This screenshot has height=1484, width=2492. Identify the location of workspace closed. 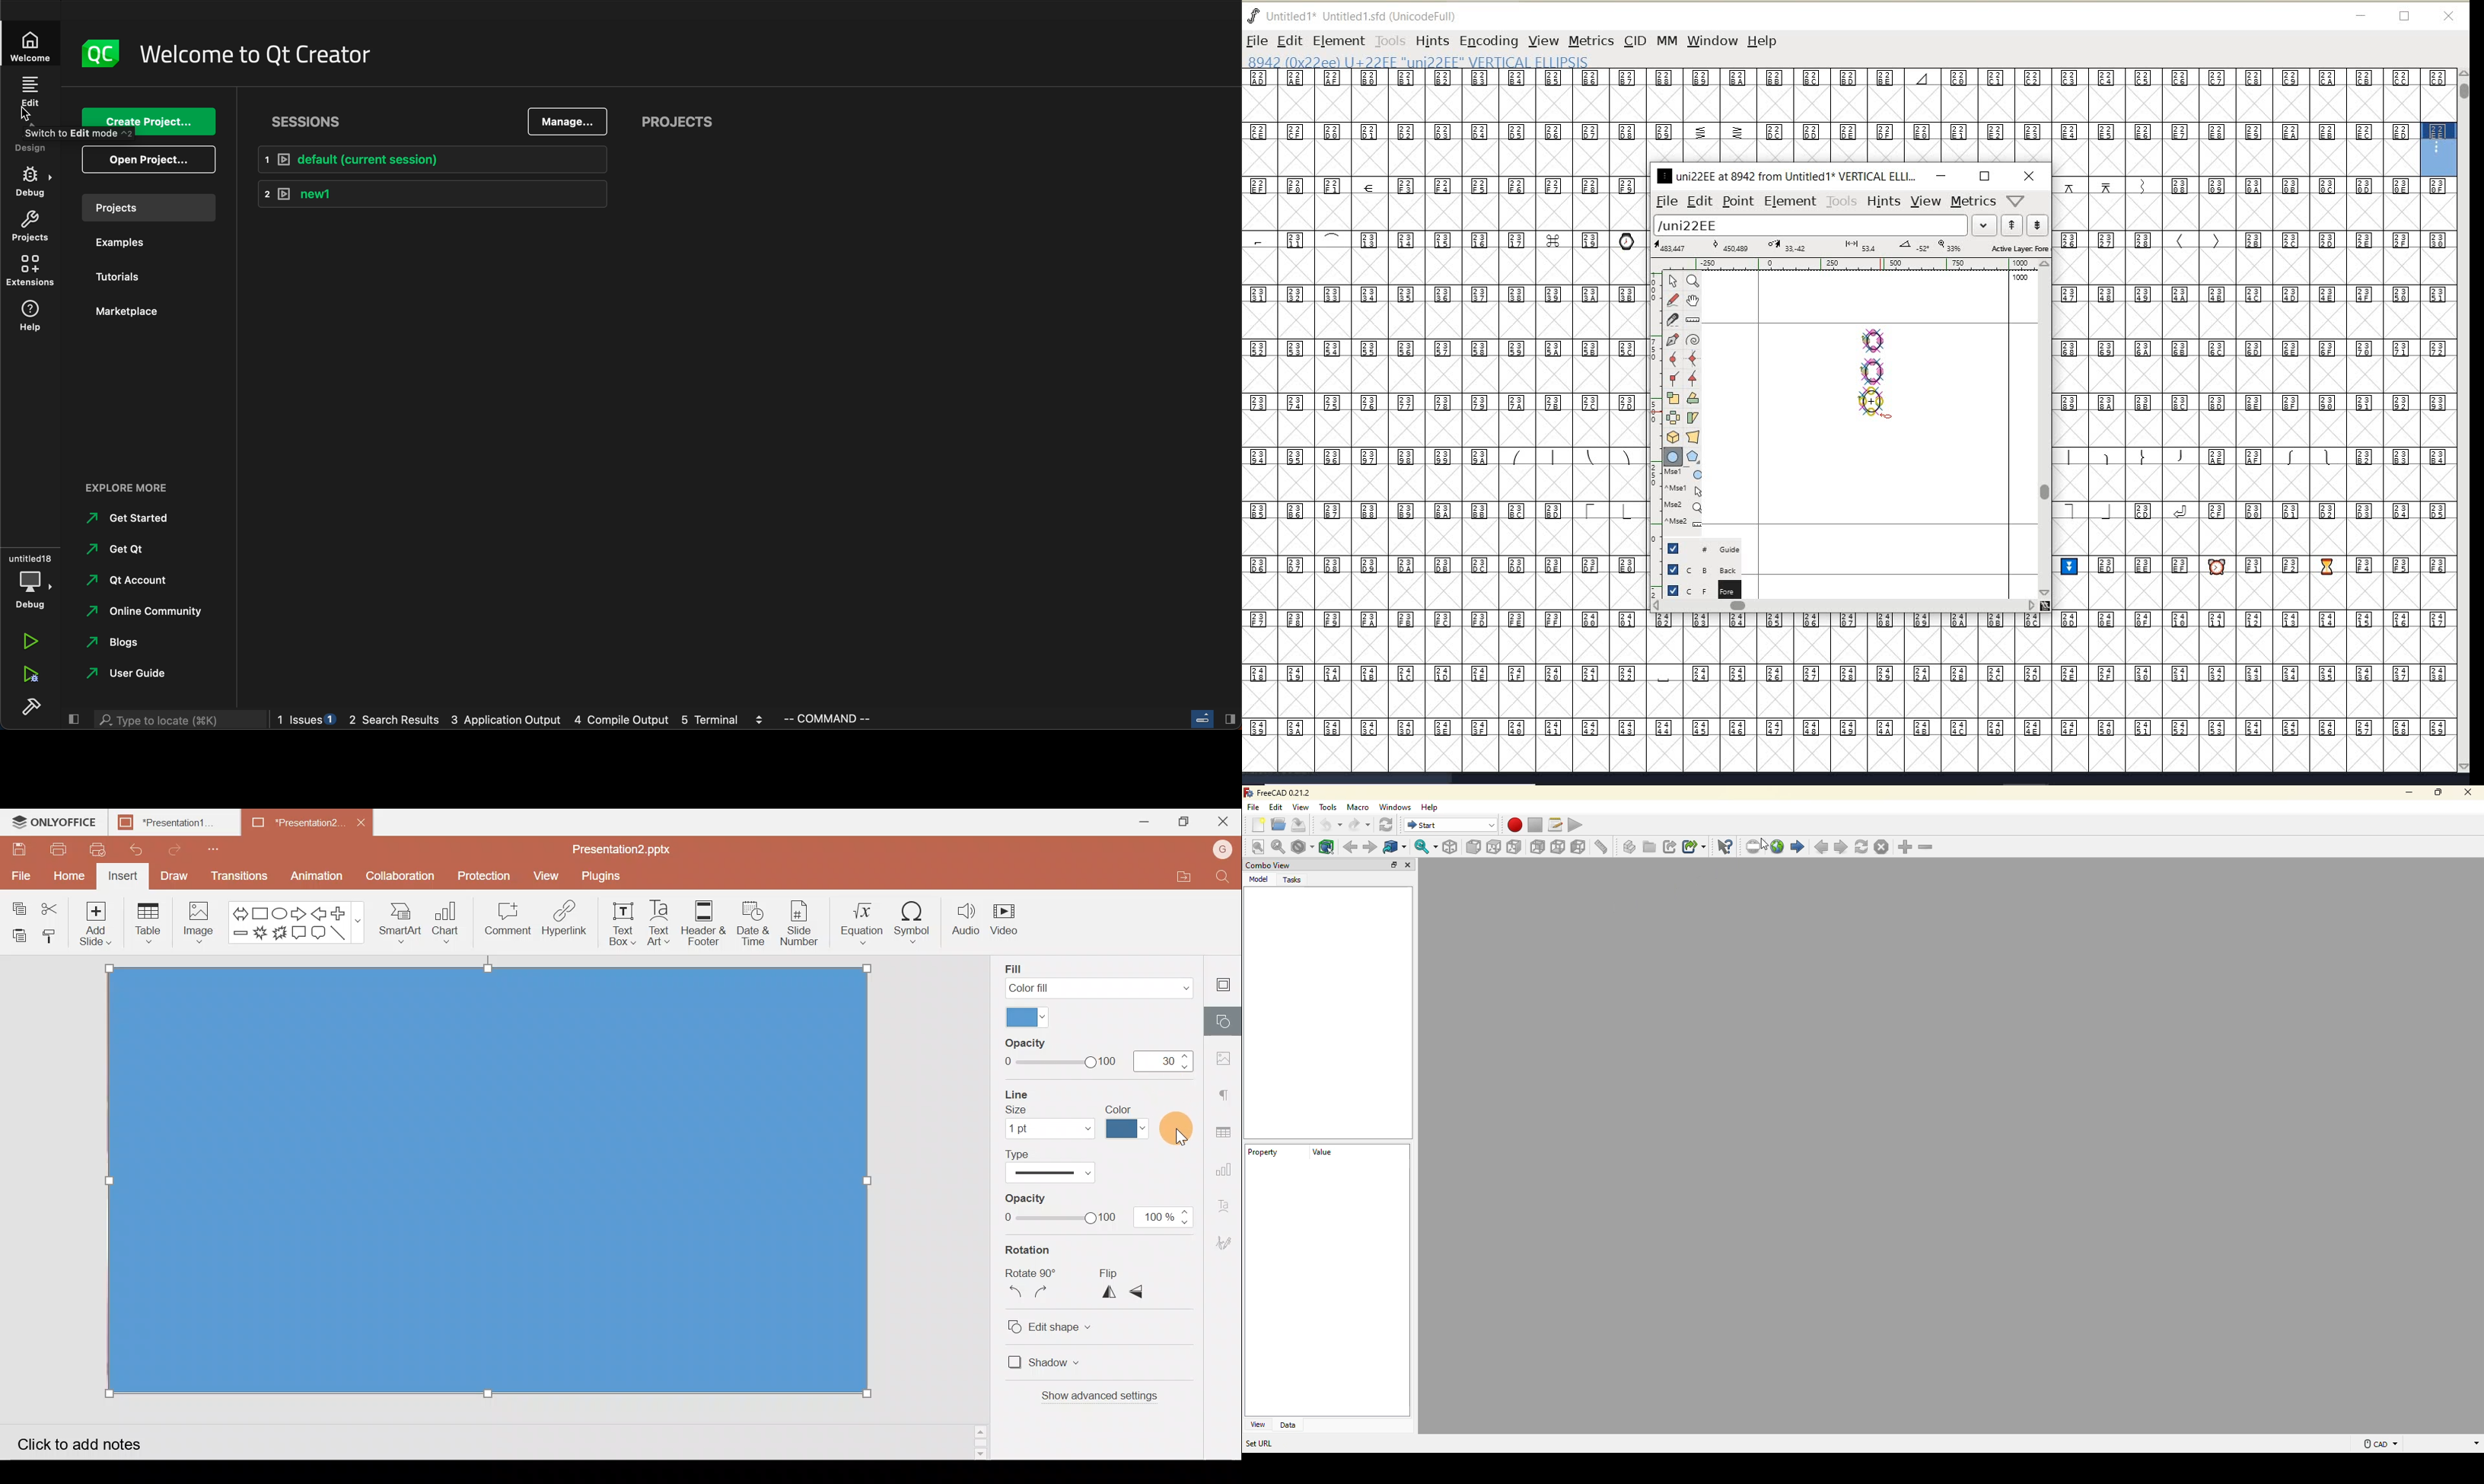
(1951, 1145).